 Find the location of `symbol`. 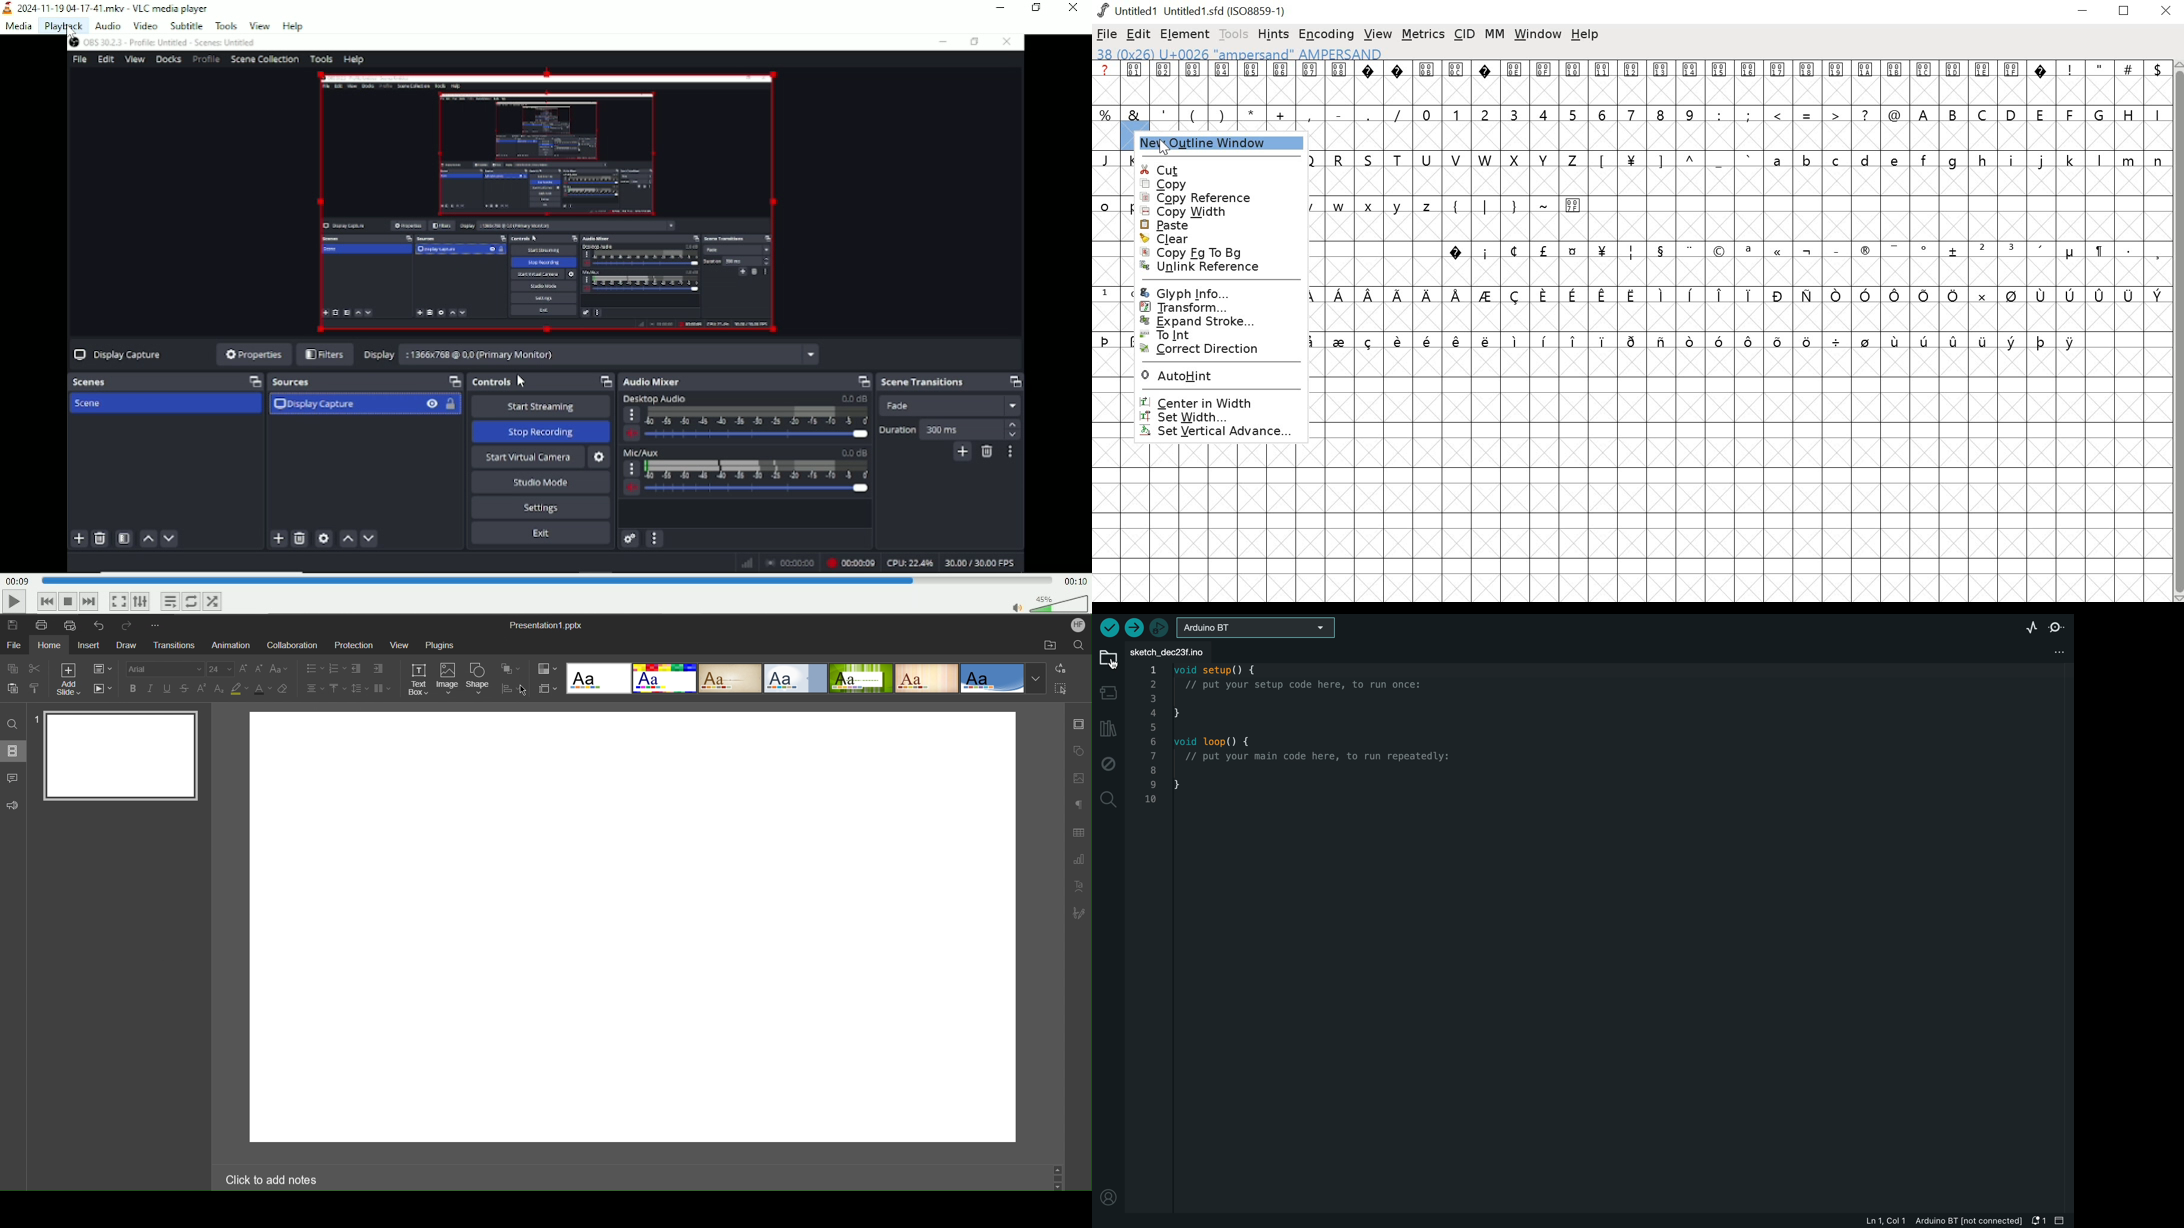

symbol is located at coordinates (1457, 341).